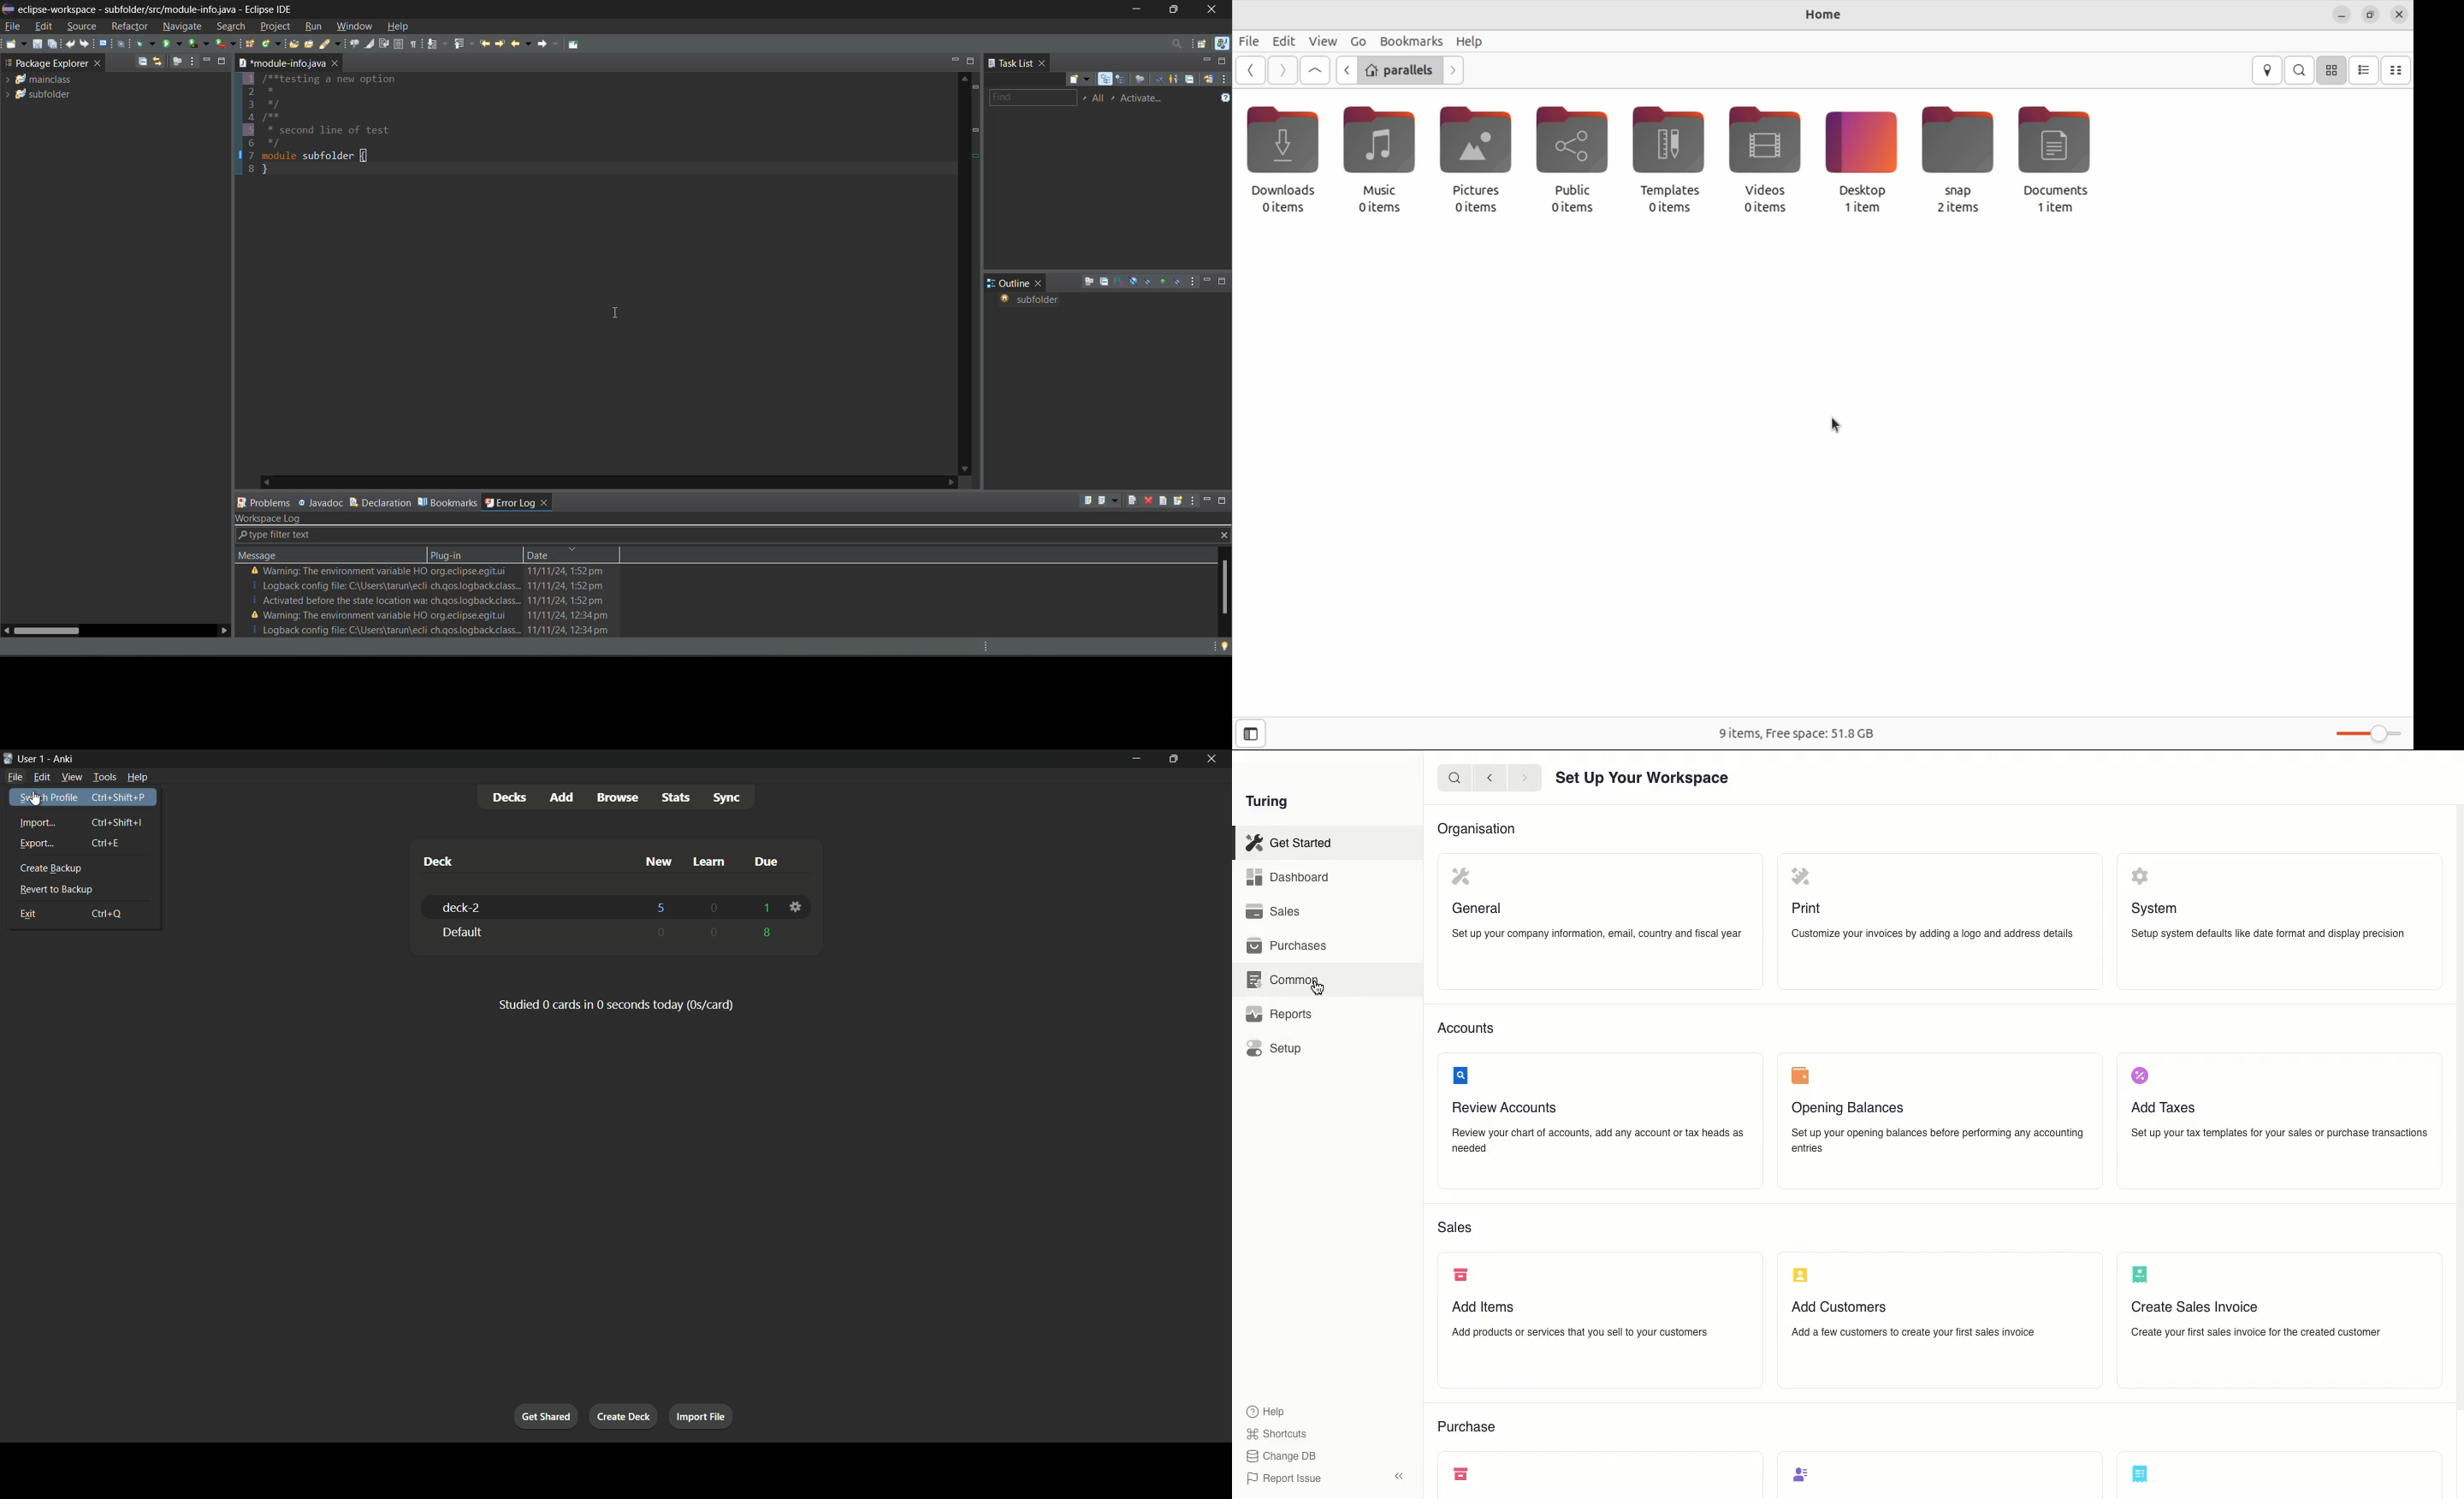  What do you see at coordinates (372, 43) in the screenshot?
I see `toggle mark occurences` at bounding box center [372, 43].